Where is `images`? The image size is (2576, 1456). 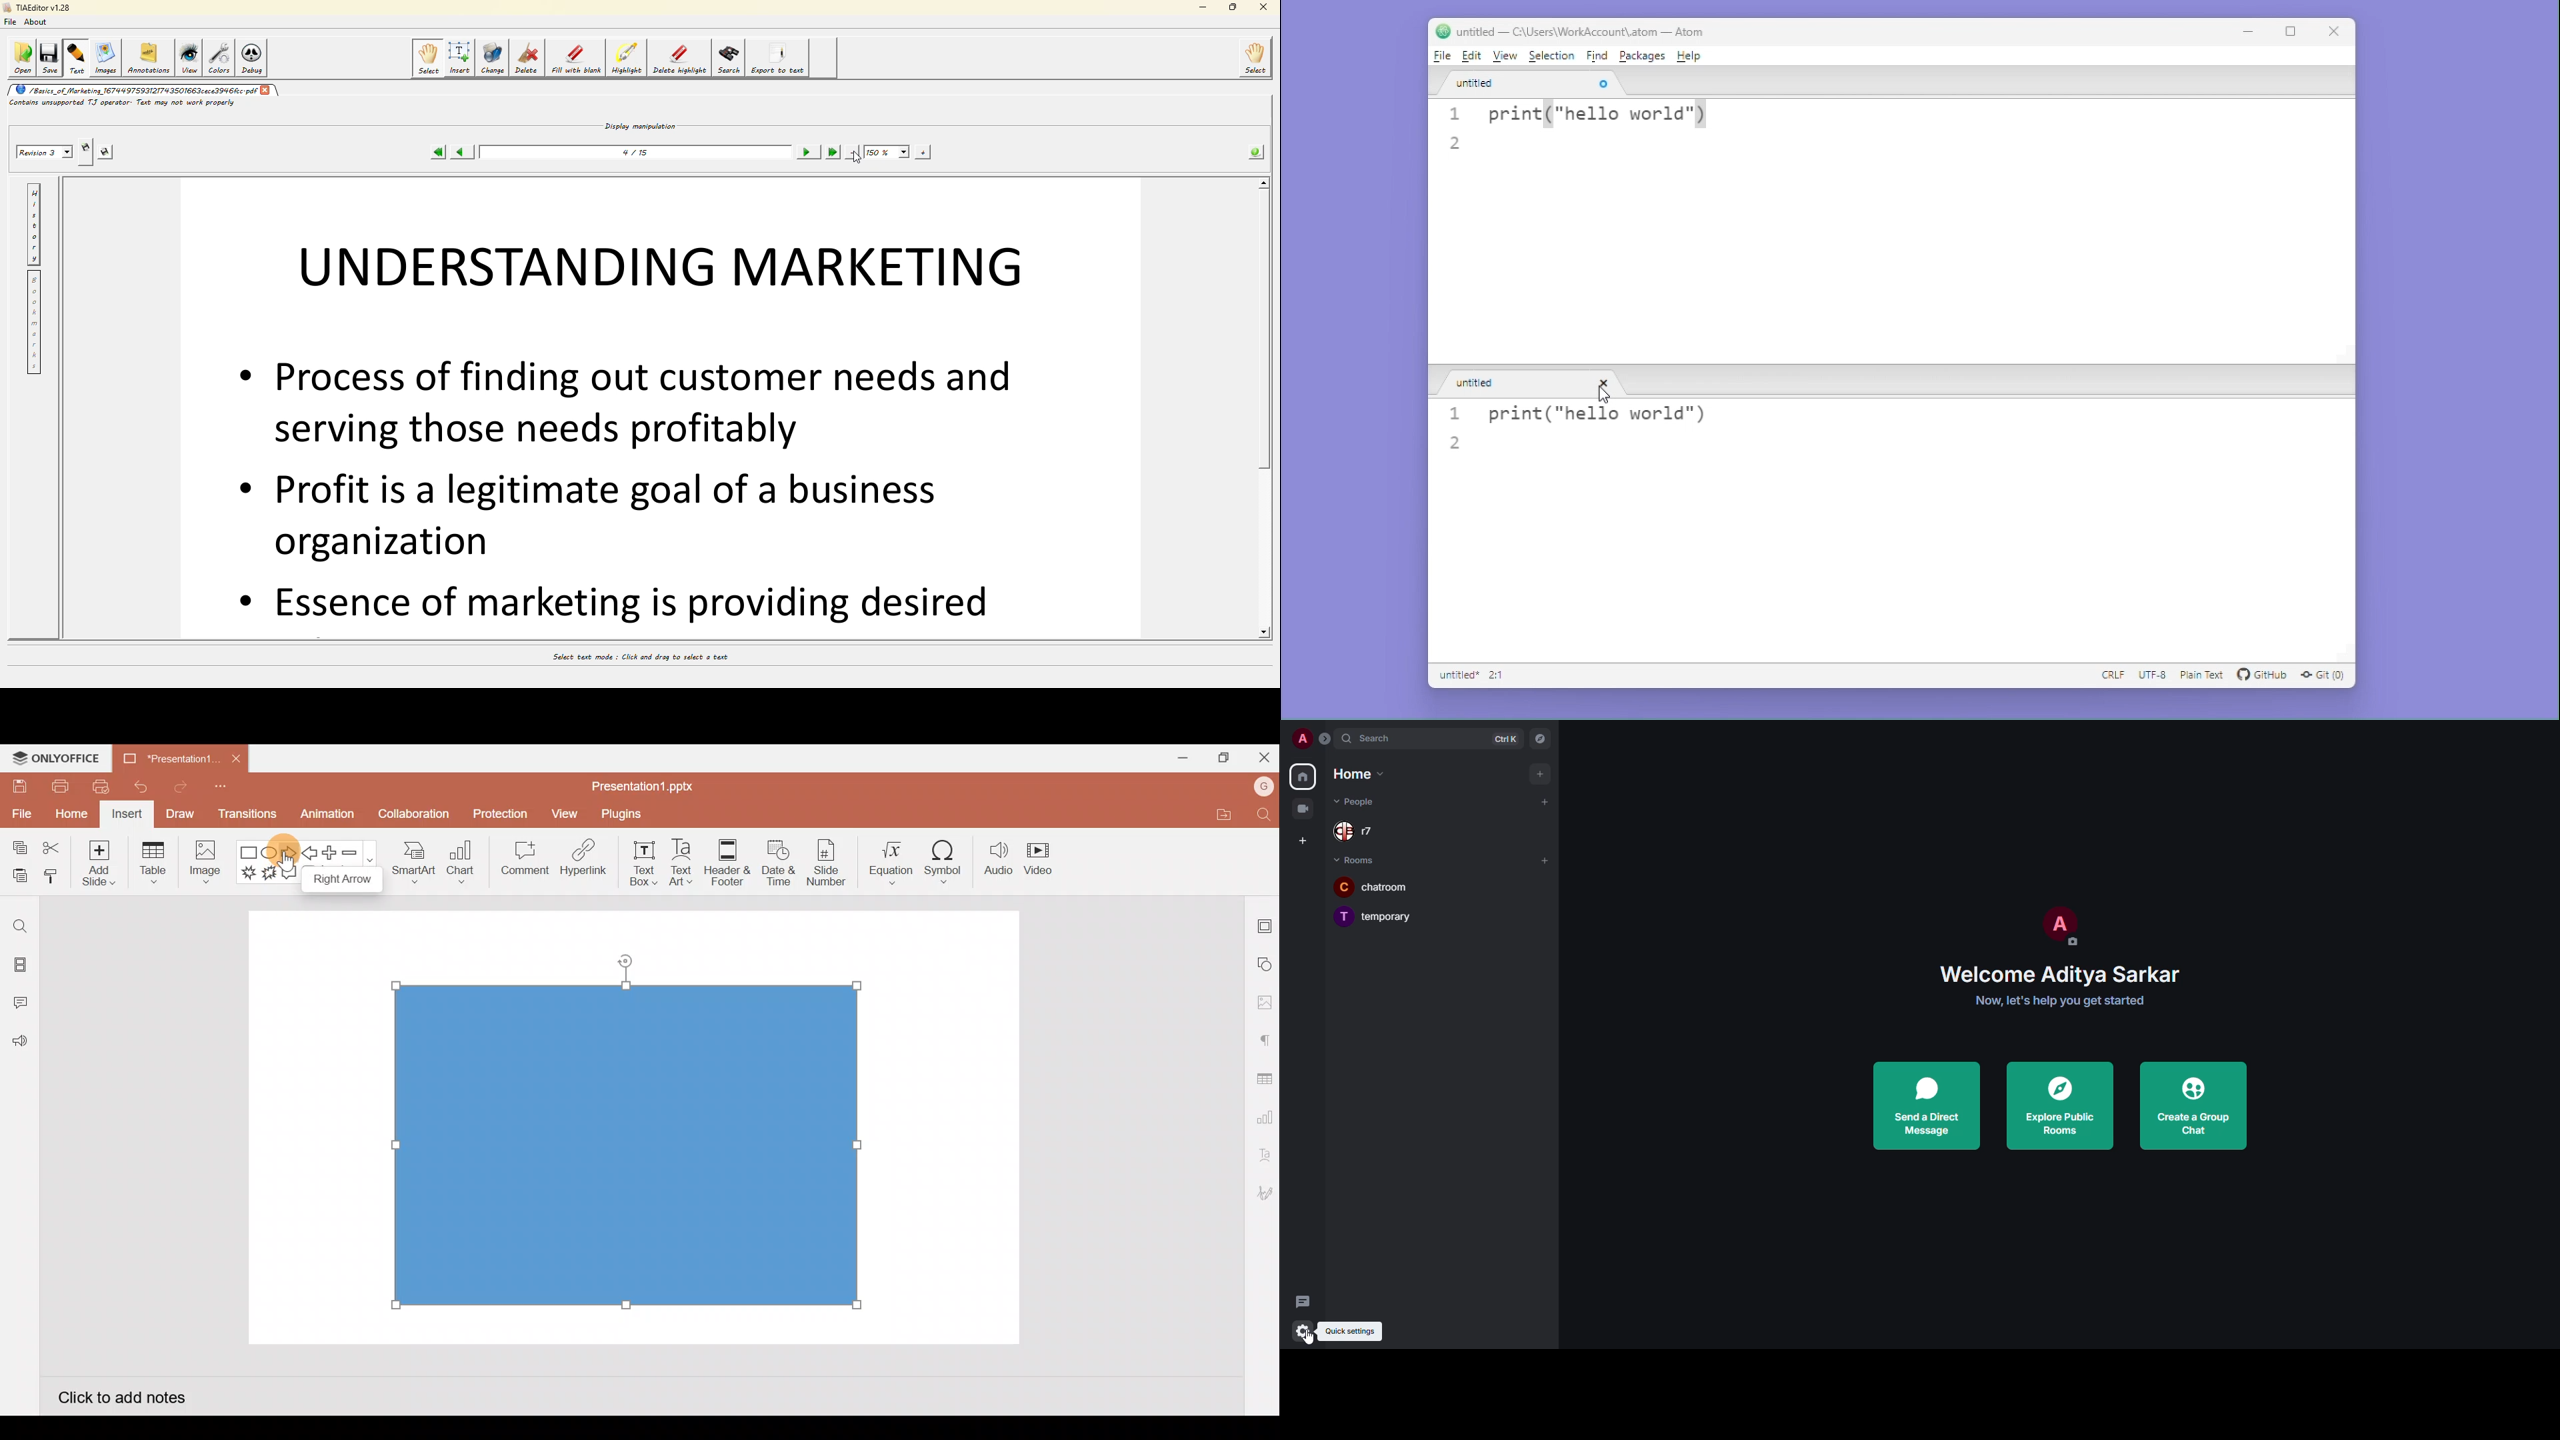 images is located at coordinates (106, 59).